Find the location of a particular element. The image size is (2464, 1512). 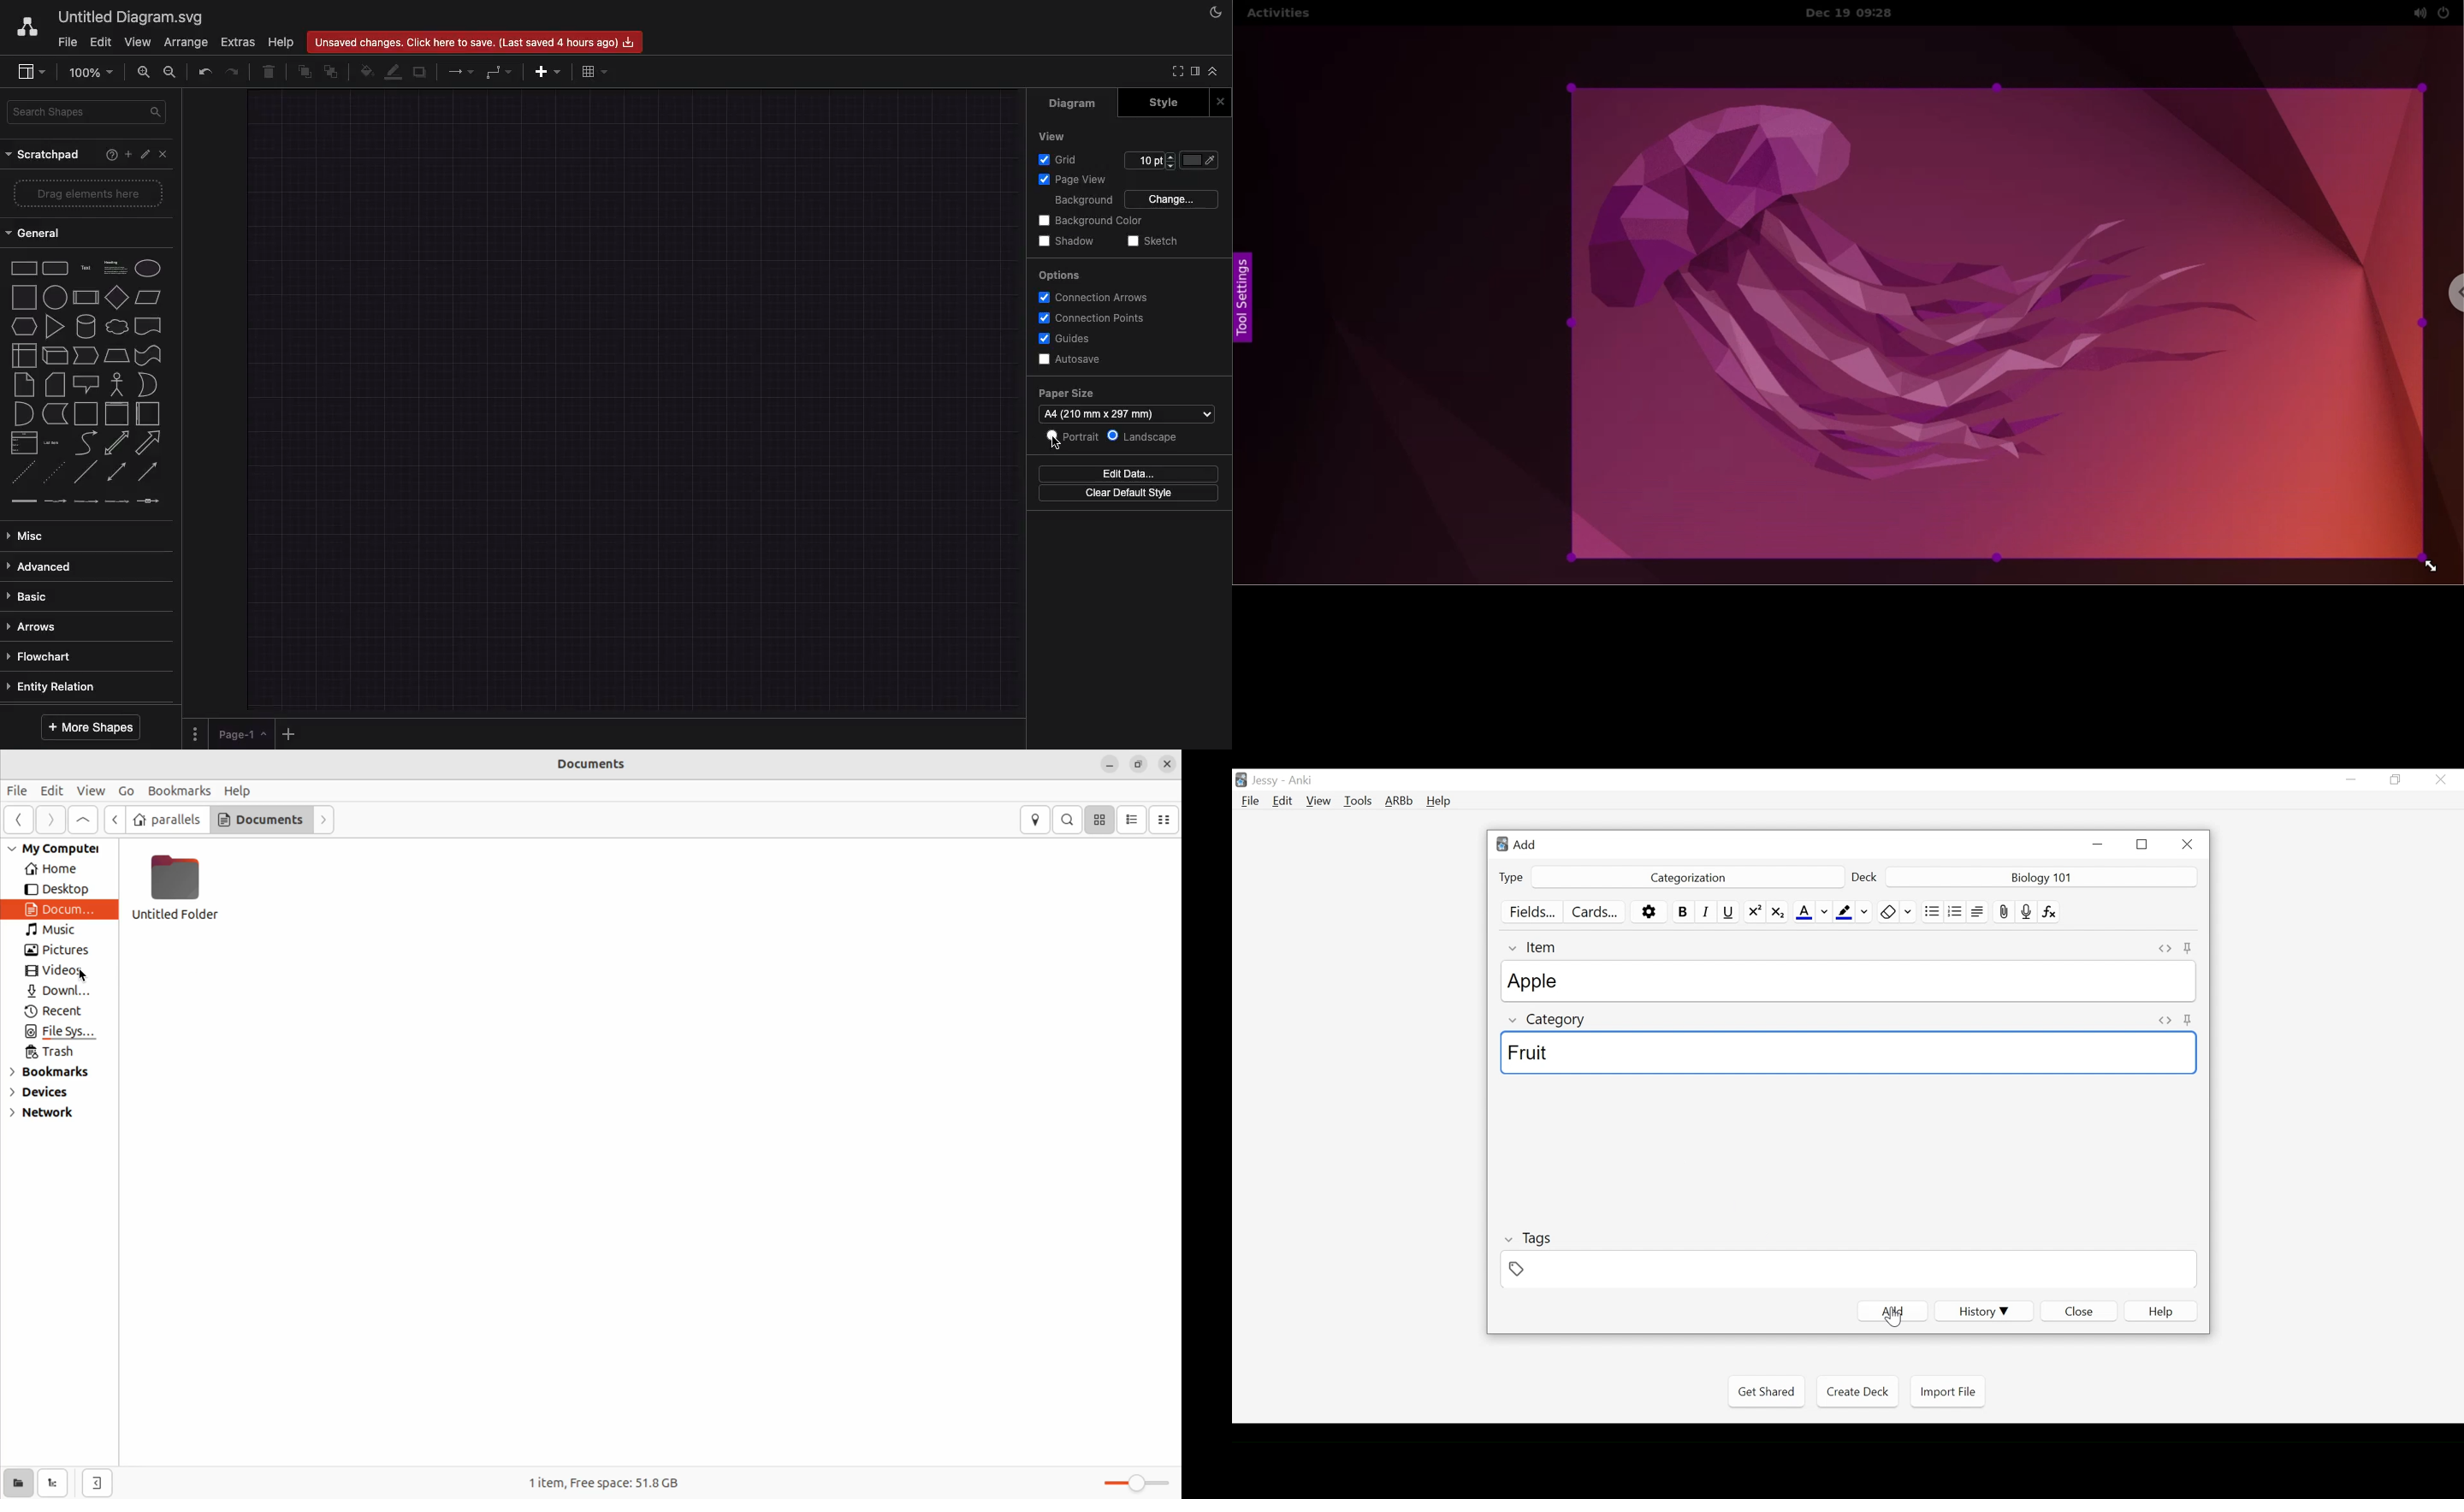

File is located at coordinates (1251, 802).